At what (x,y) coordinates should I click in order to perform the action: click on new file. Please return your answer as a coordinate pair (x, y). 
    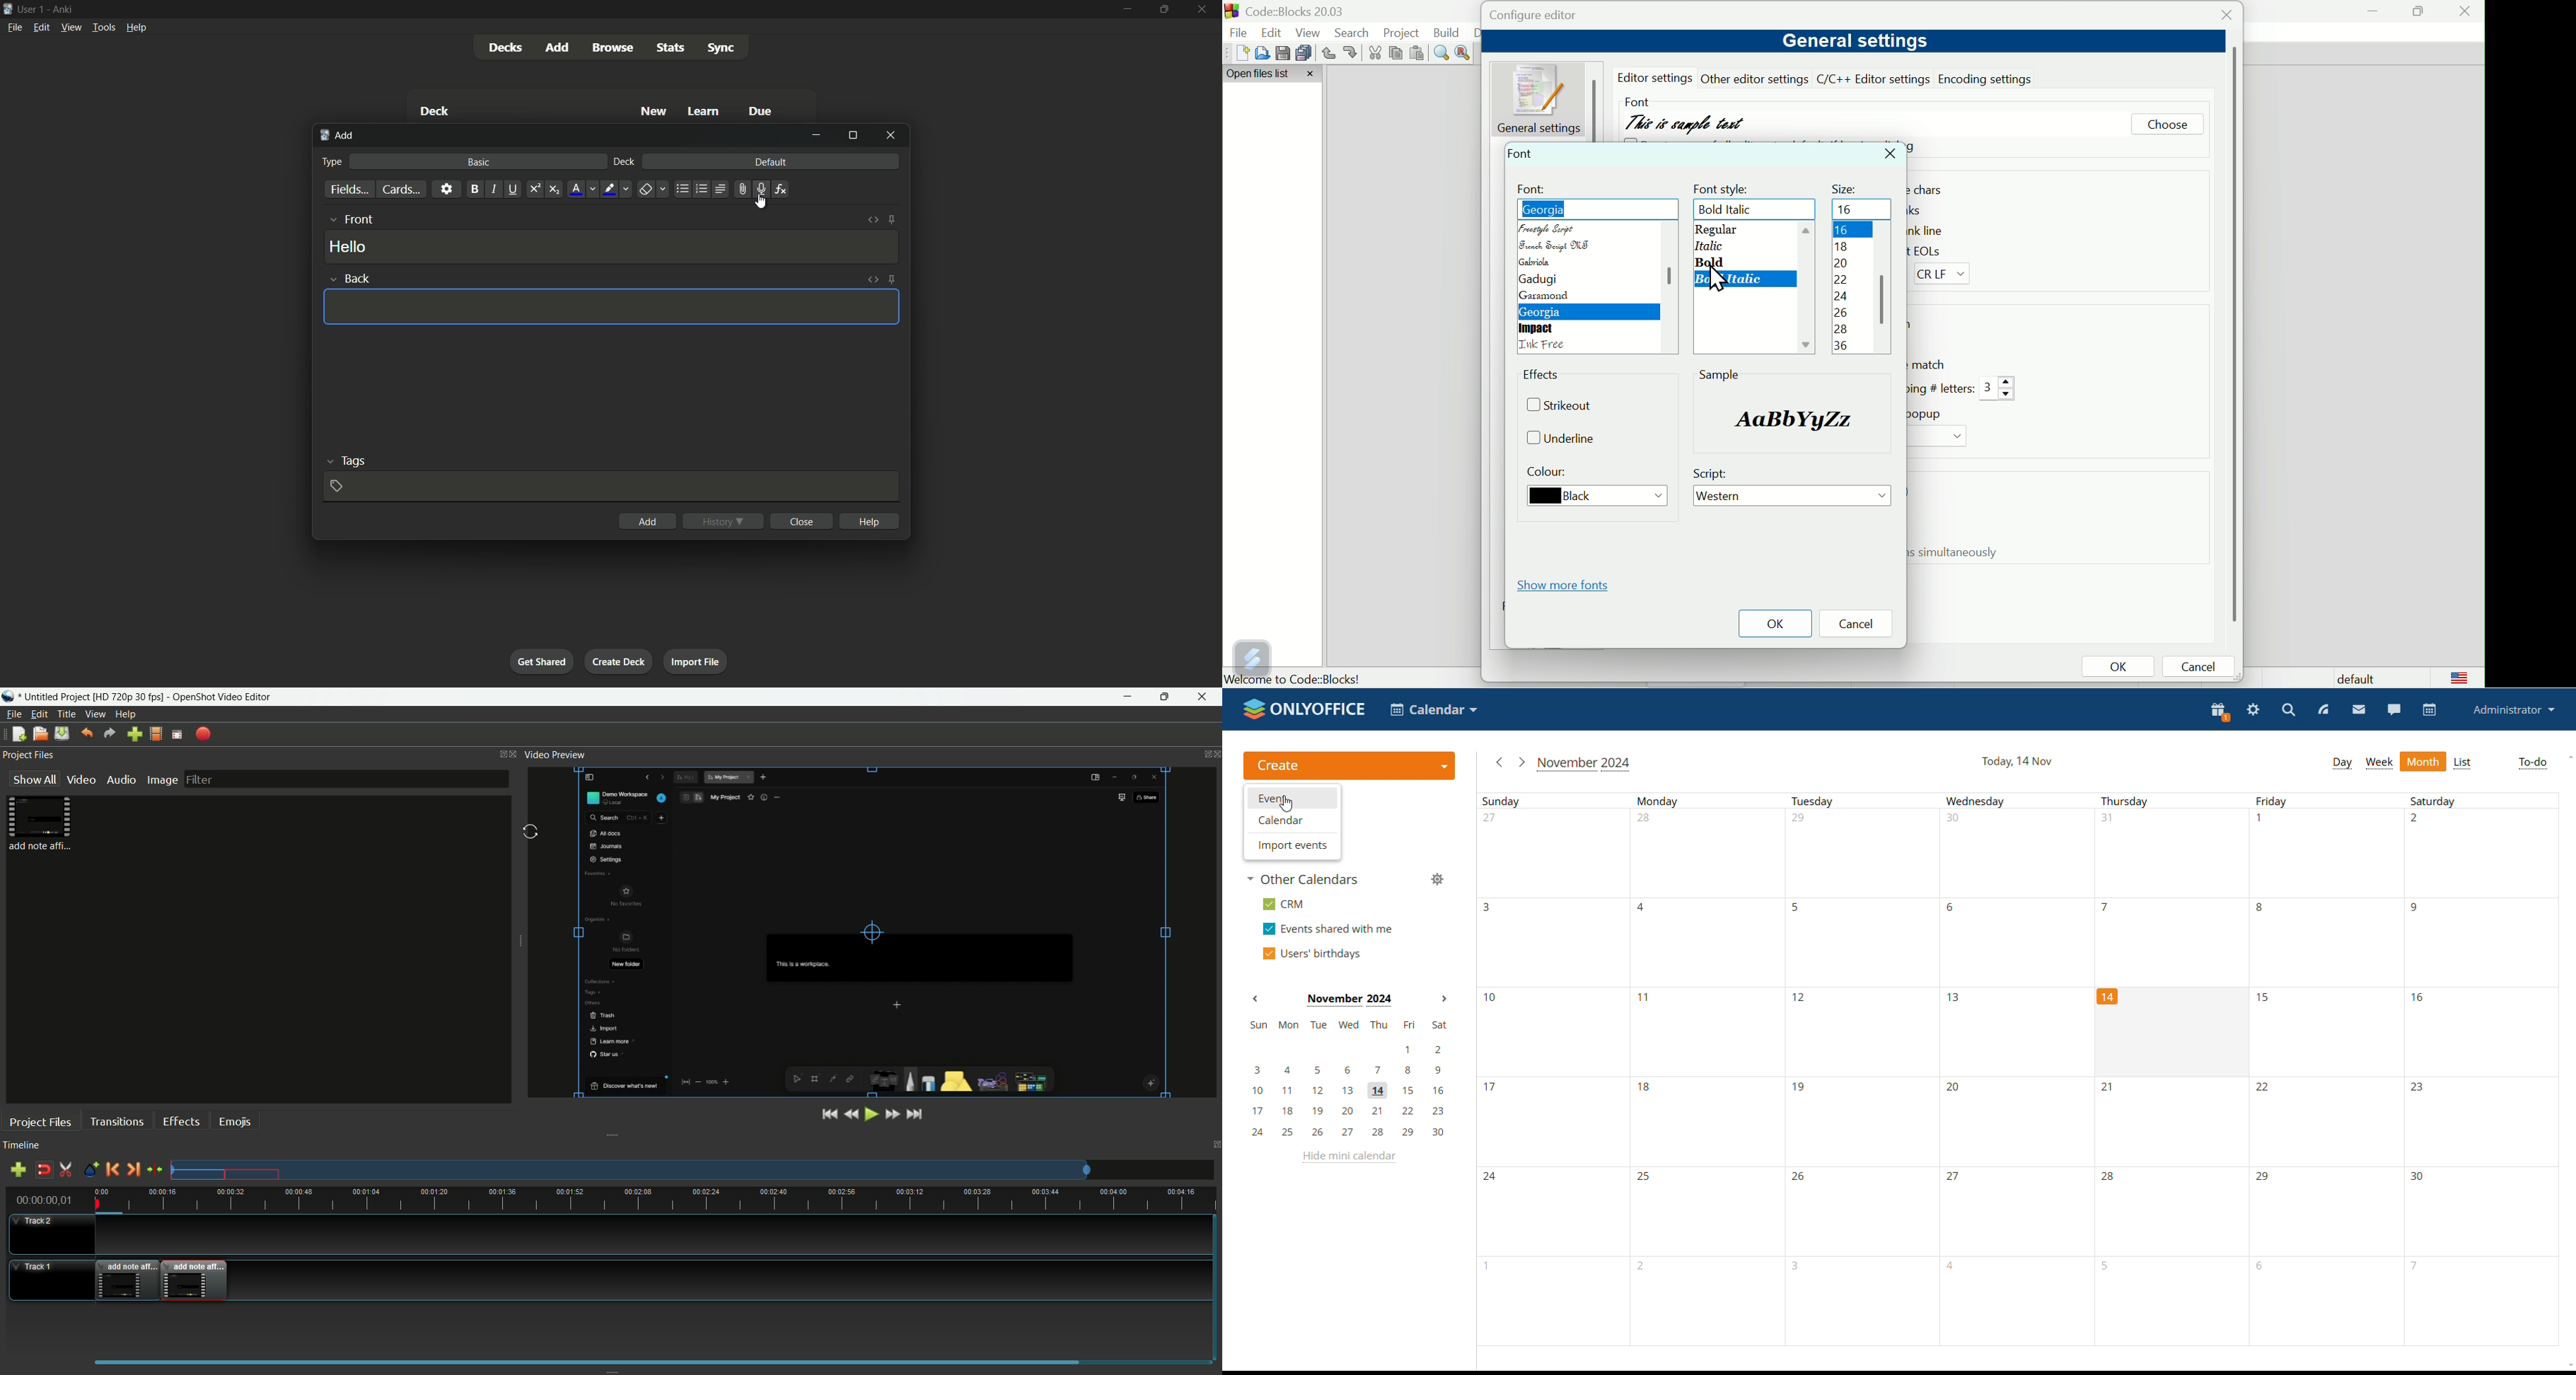
    Looking at the image, I should click on (19, 733).